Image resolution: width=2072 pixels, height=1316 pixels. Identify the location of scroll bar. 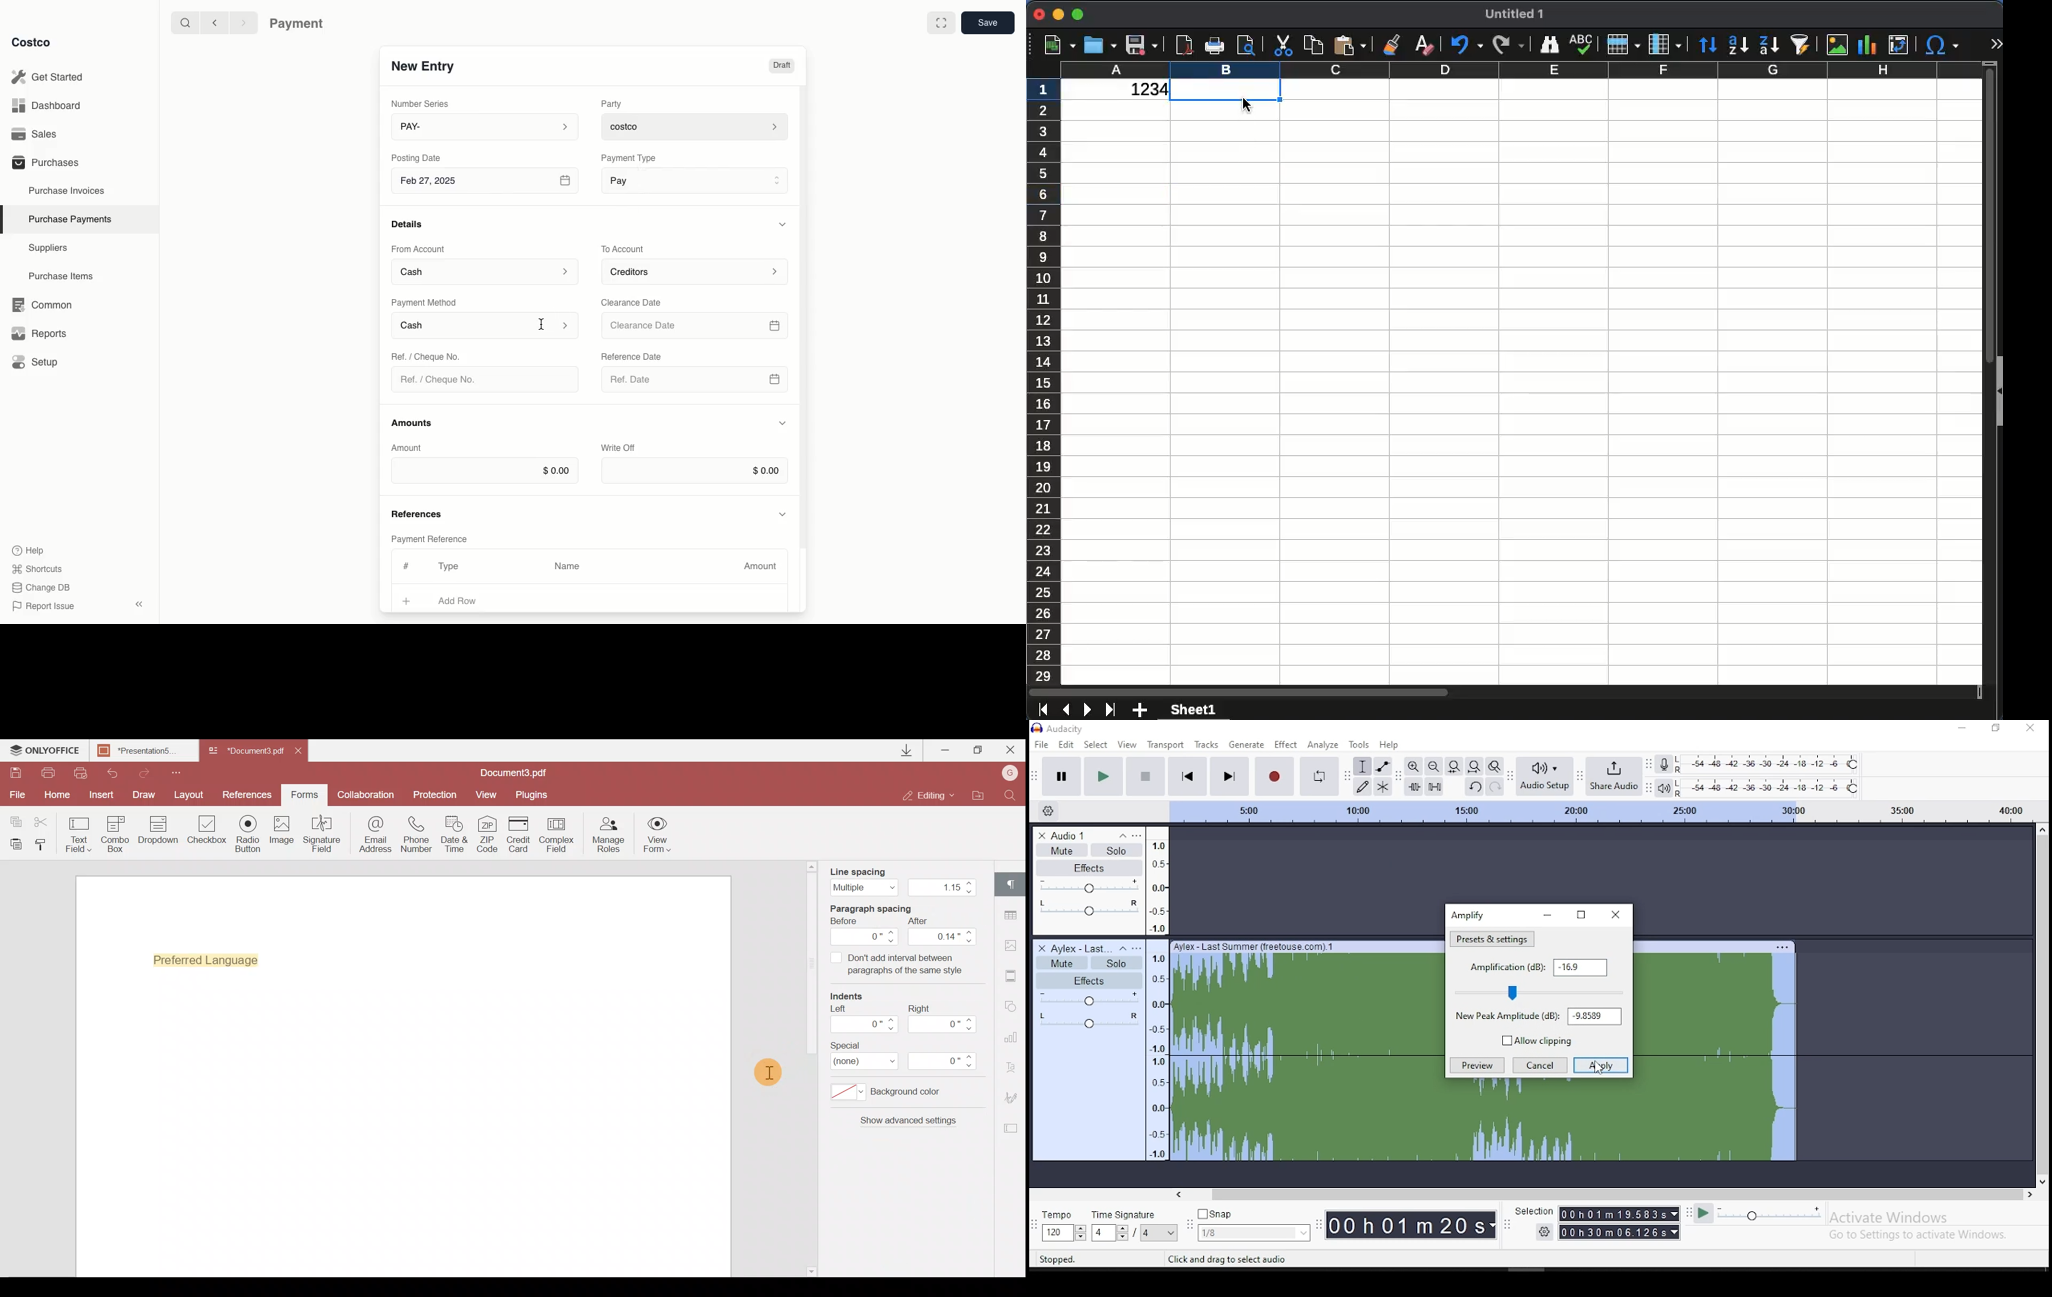
(810, 965).